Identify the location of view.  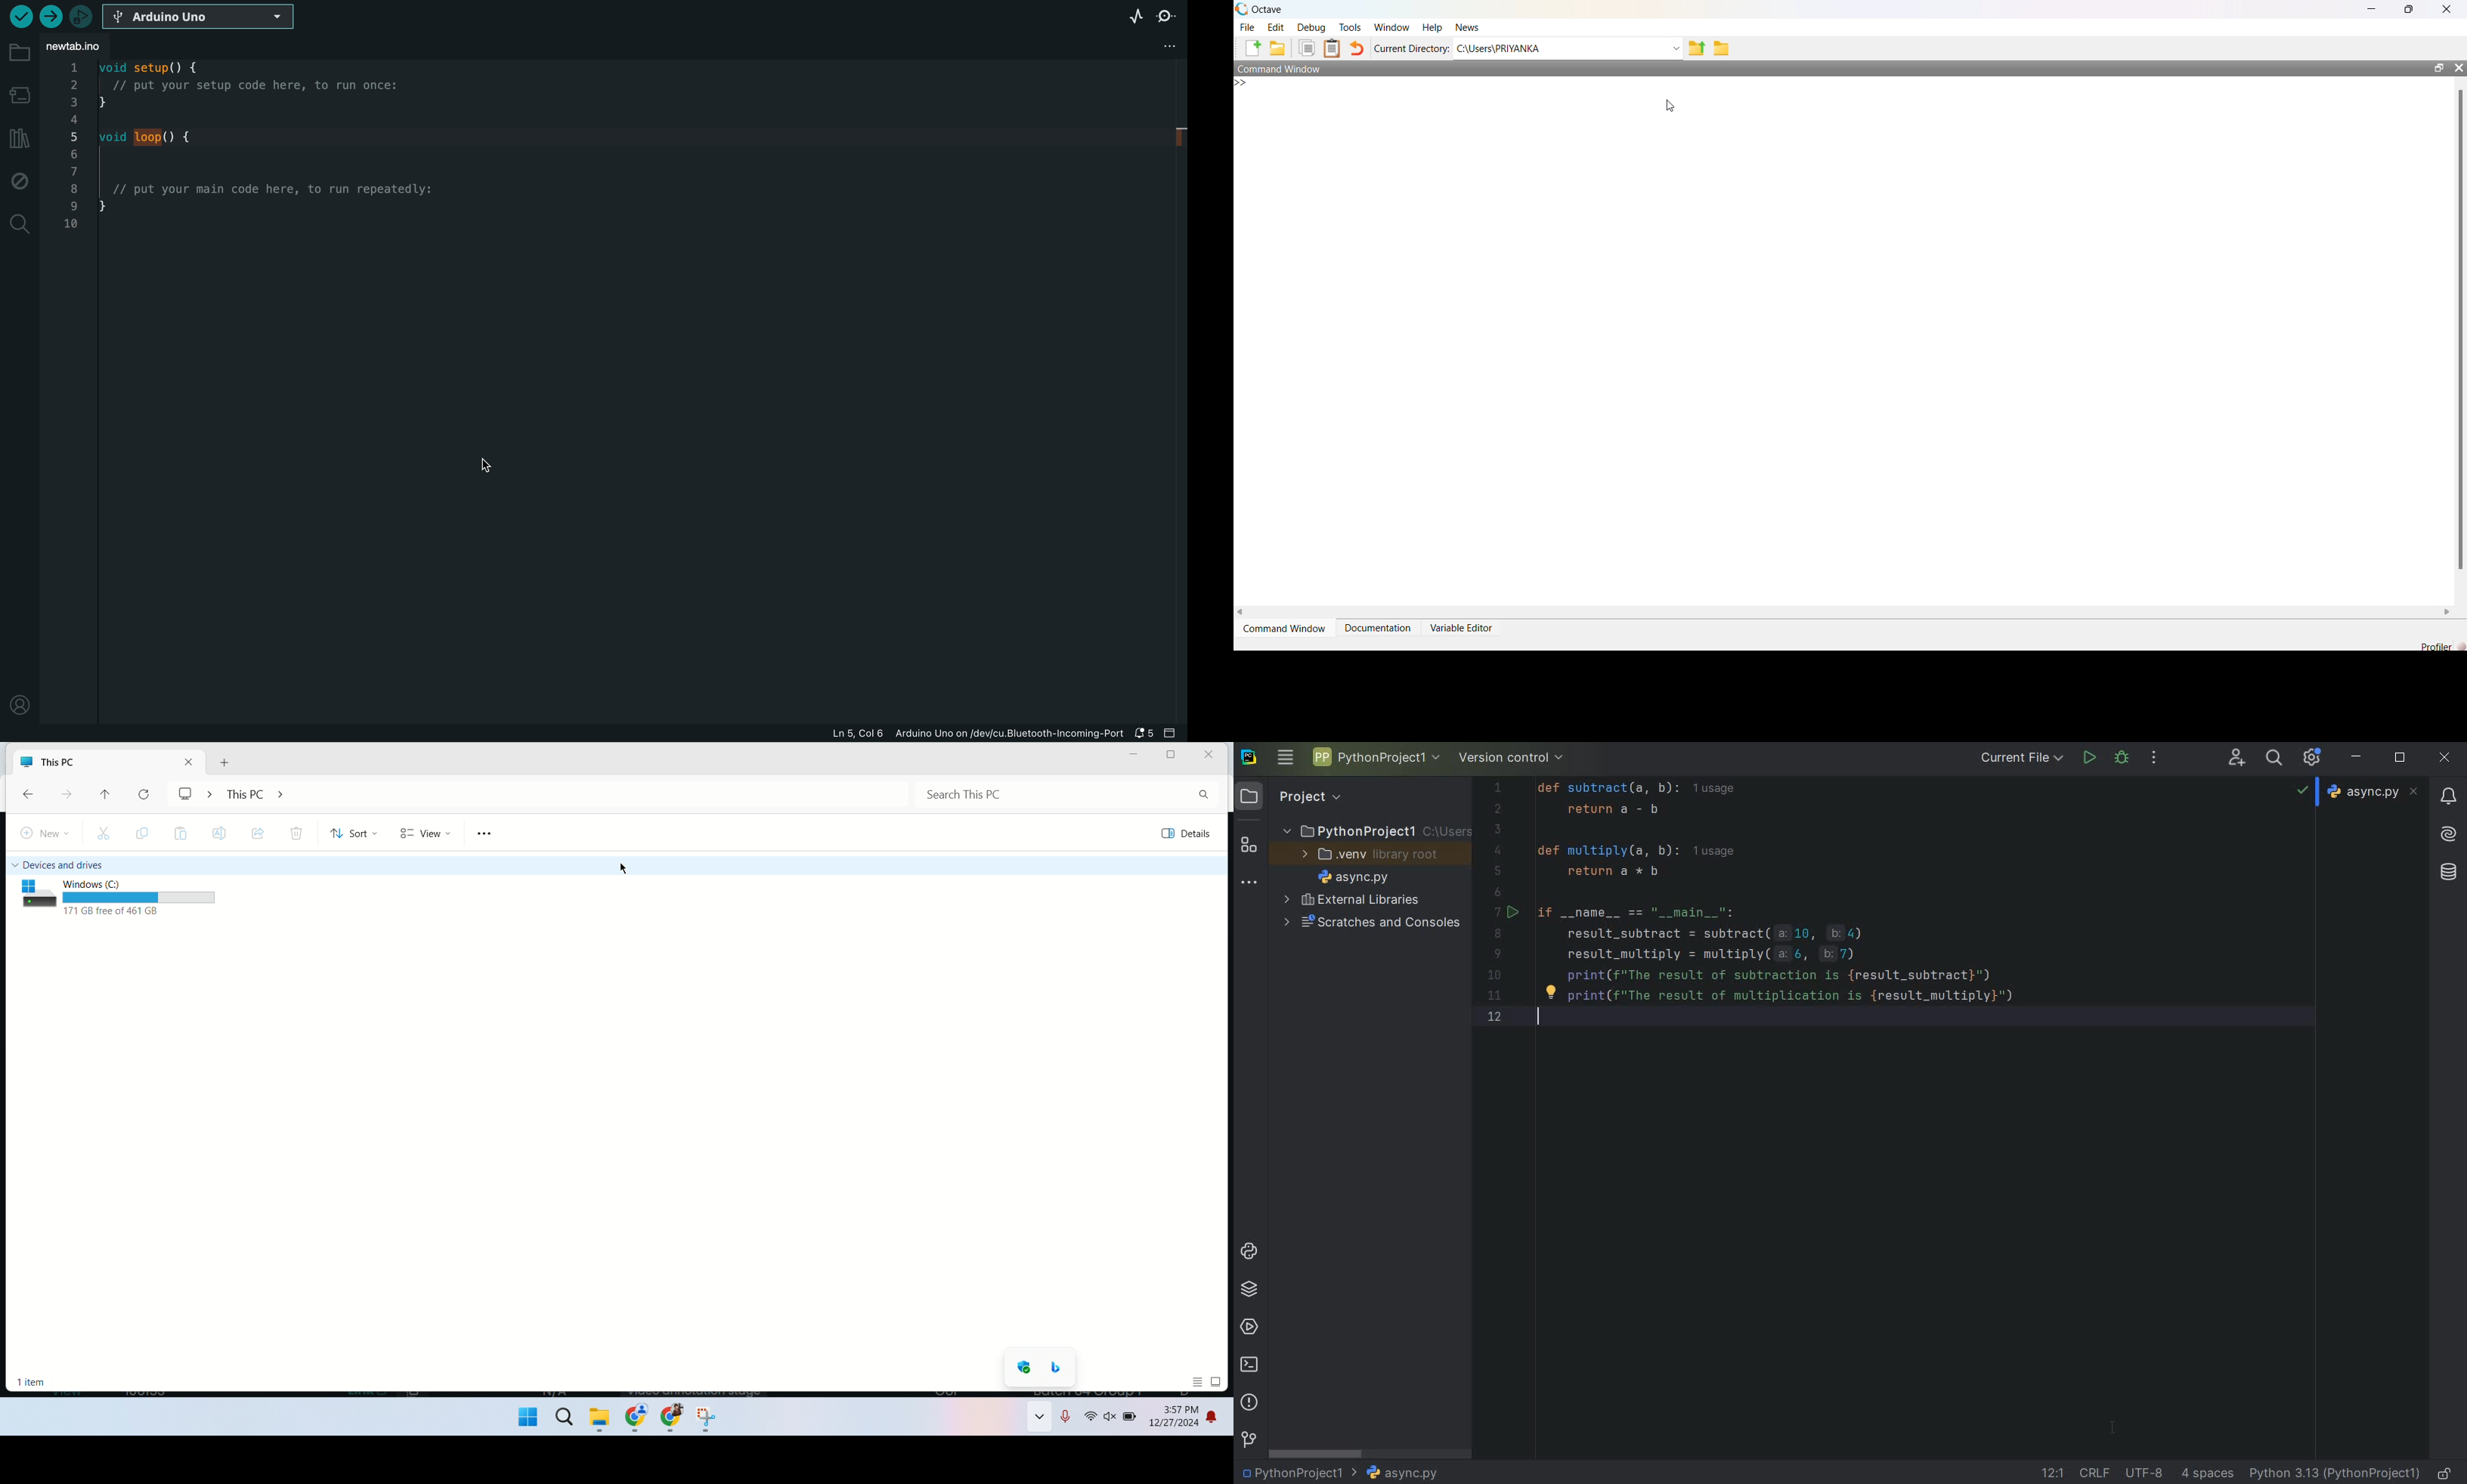
(425, 834).